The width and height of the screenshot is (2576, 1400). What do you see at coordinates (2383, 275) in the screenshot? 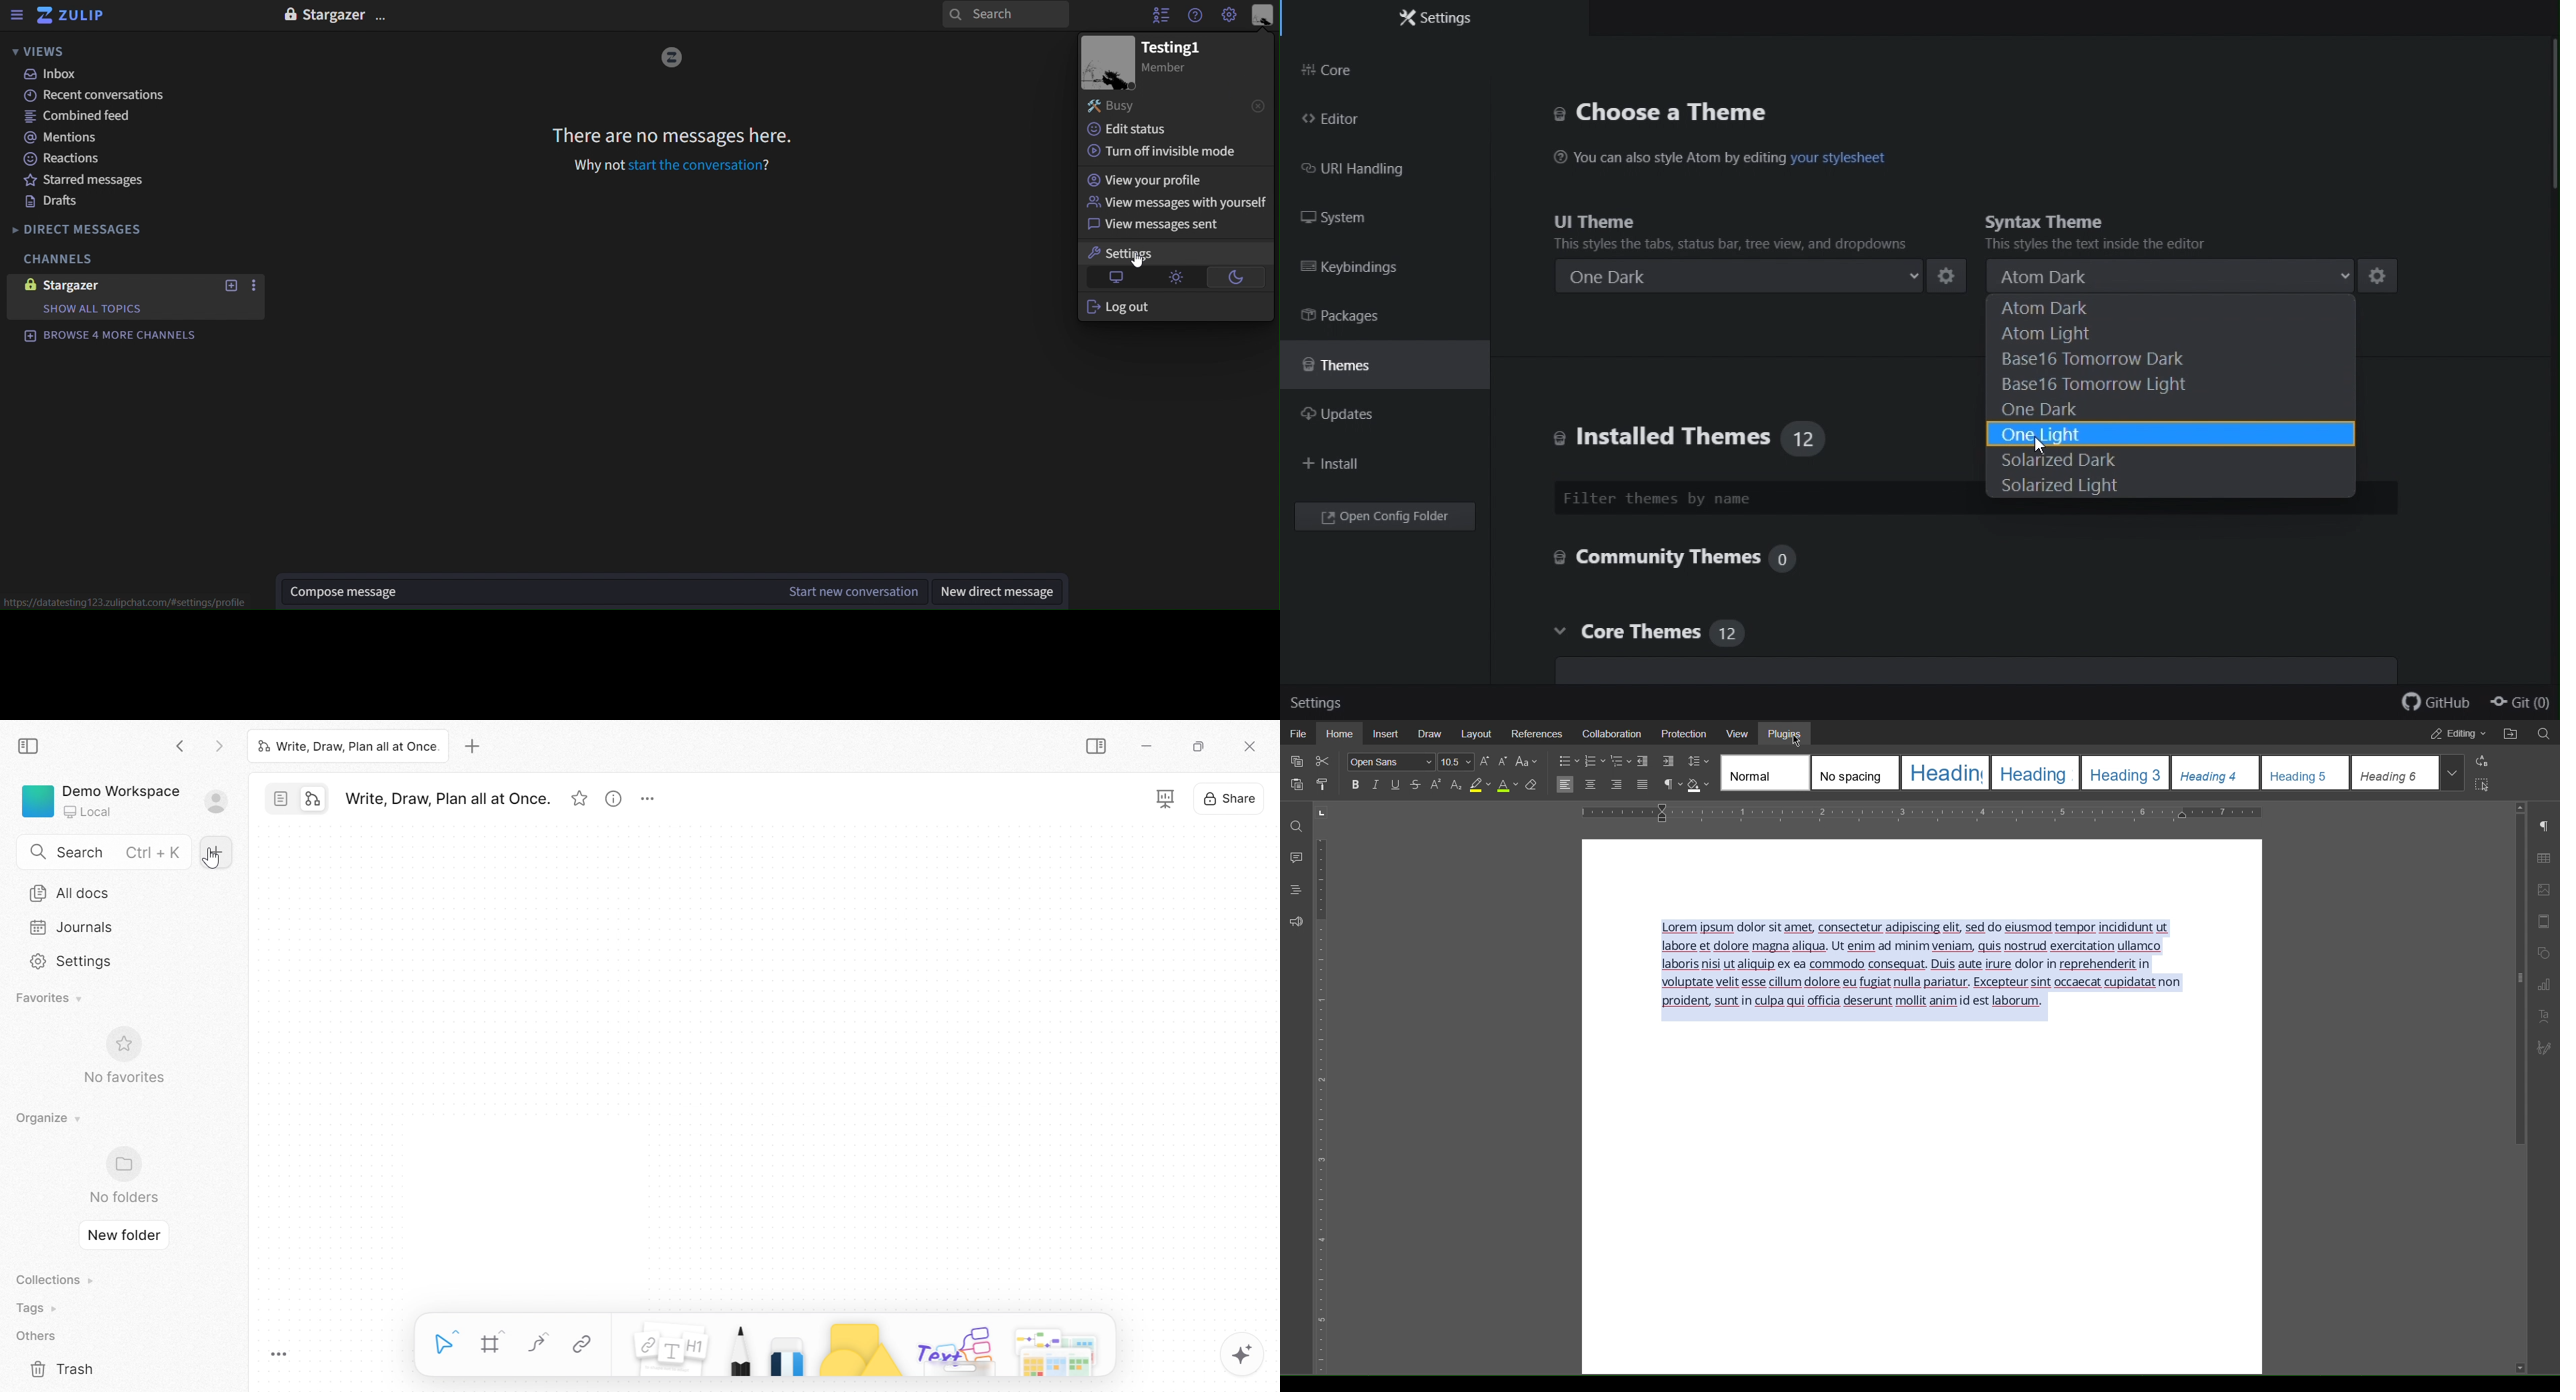
I see `settings` at bounding box center [2383, 275].